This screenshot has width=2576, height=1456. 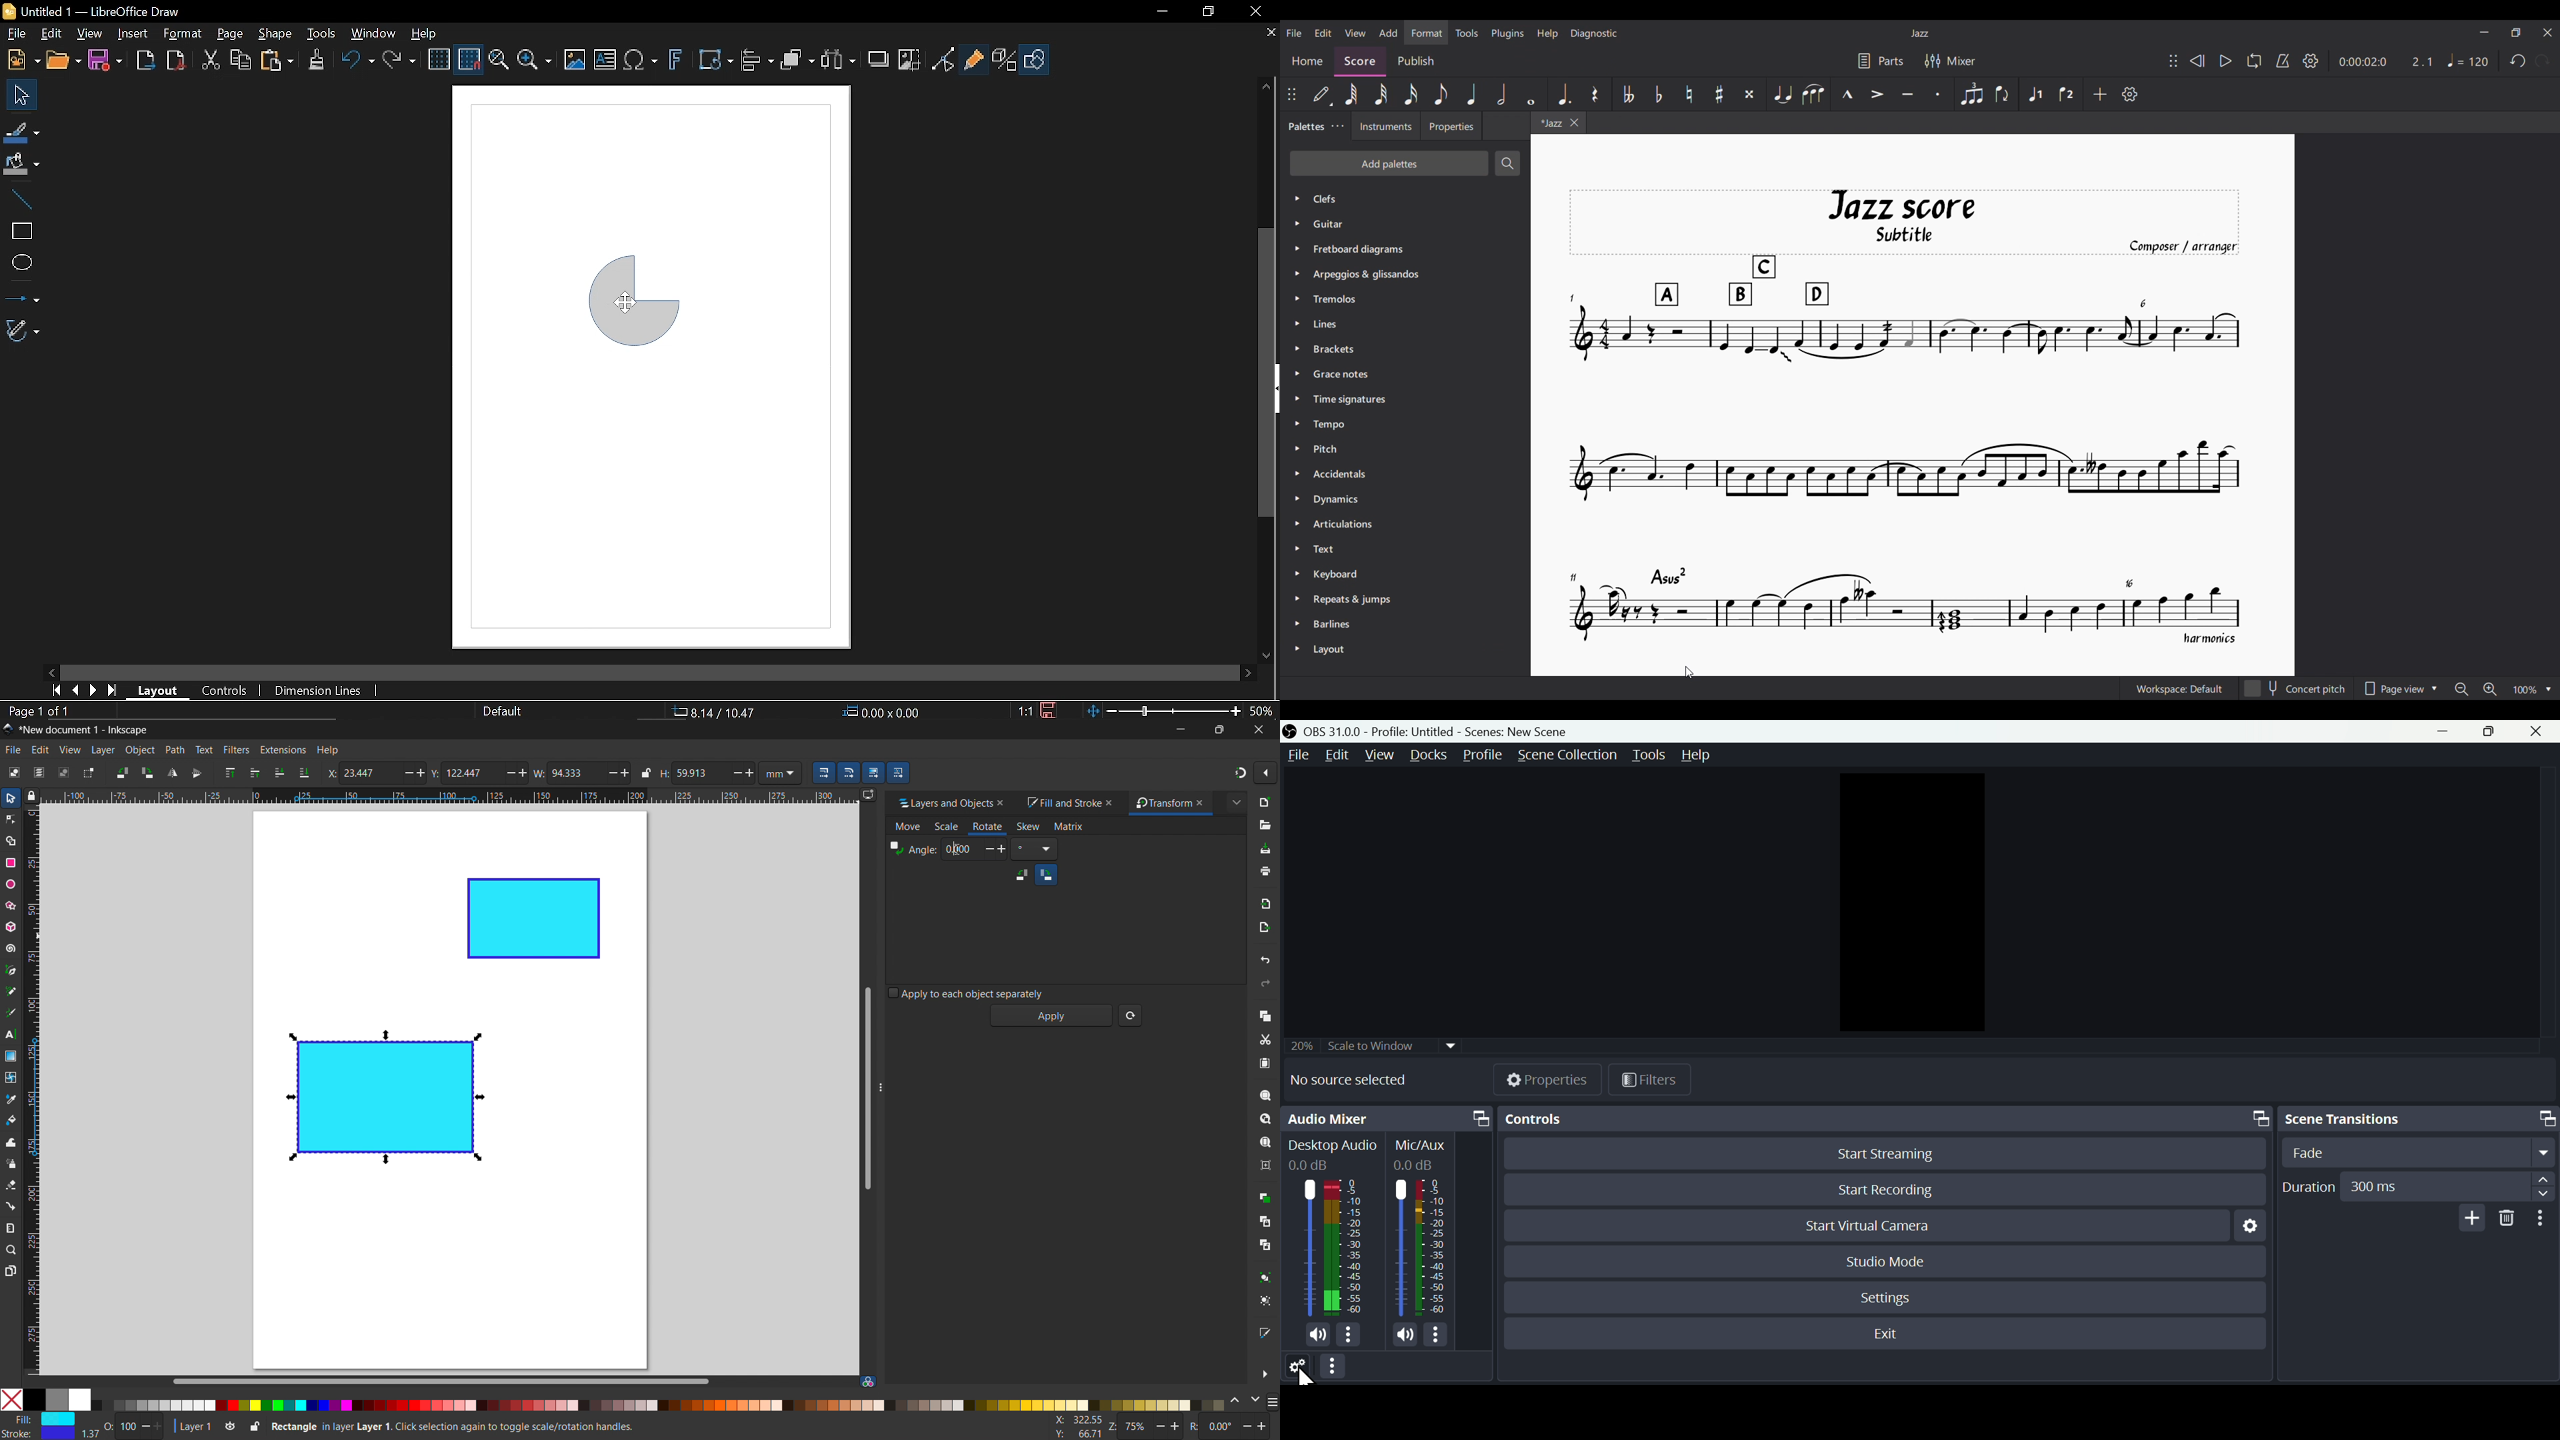 What do you see at coordinates (973, 849) in the screenshot?
I see `0.00` at bounding box center [973, 849].